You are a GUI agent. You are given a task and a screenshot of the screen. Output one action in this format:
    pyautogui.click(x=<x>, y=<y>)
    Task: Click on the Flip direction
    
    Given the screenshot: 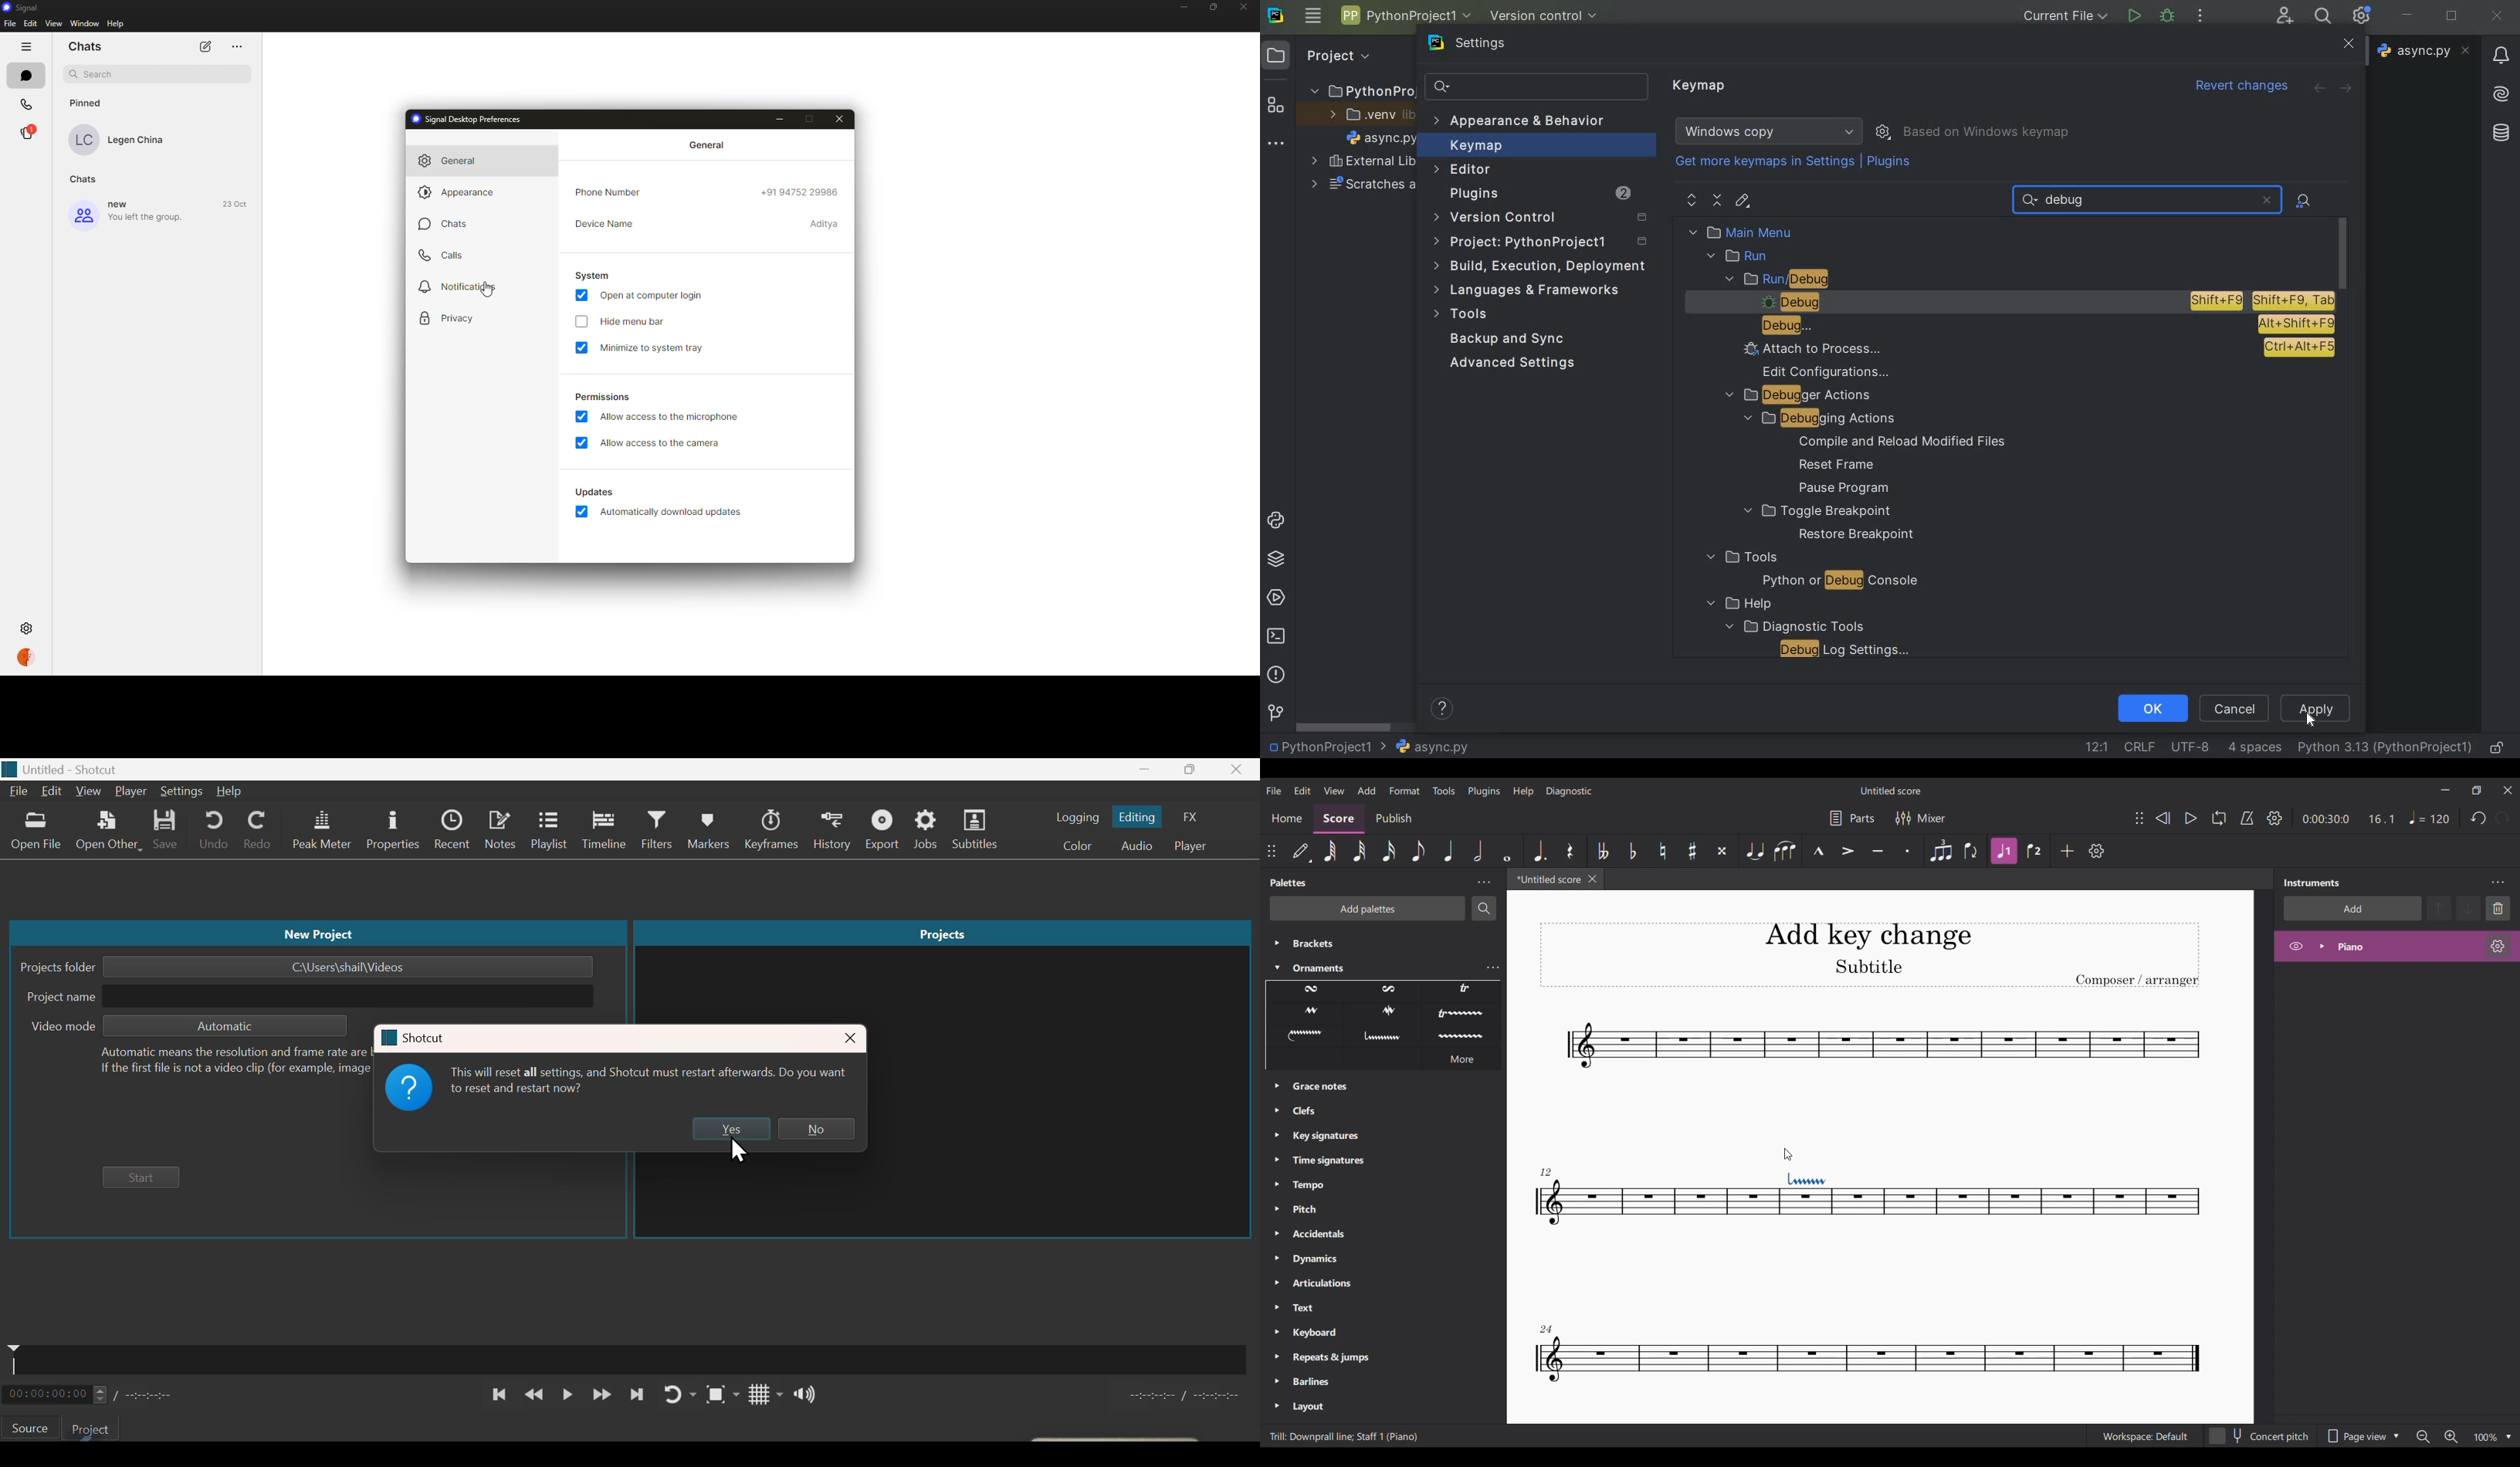 What is the action you would take?
    pyautogui.click(x=1973, y=851)
    